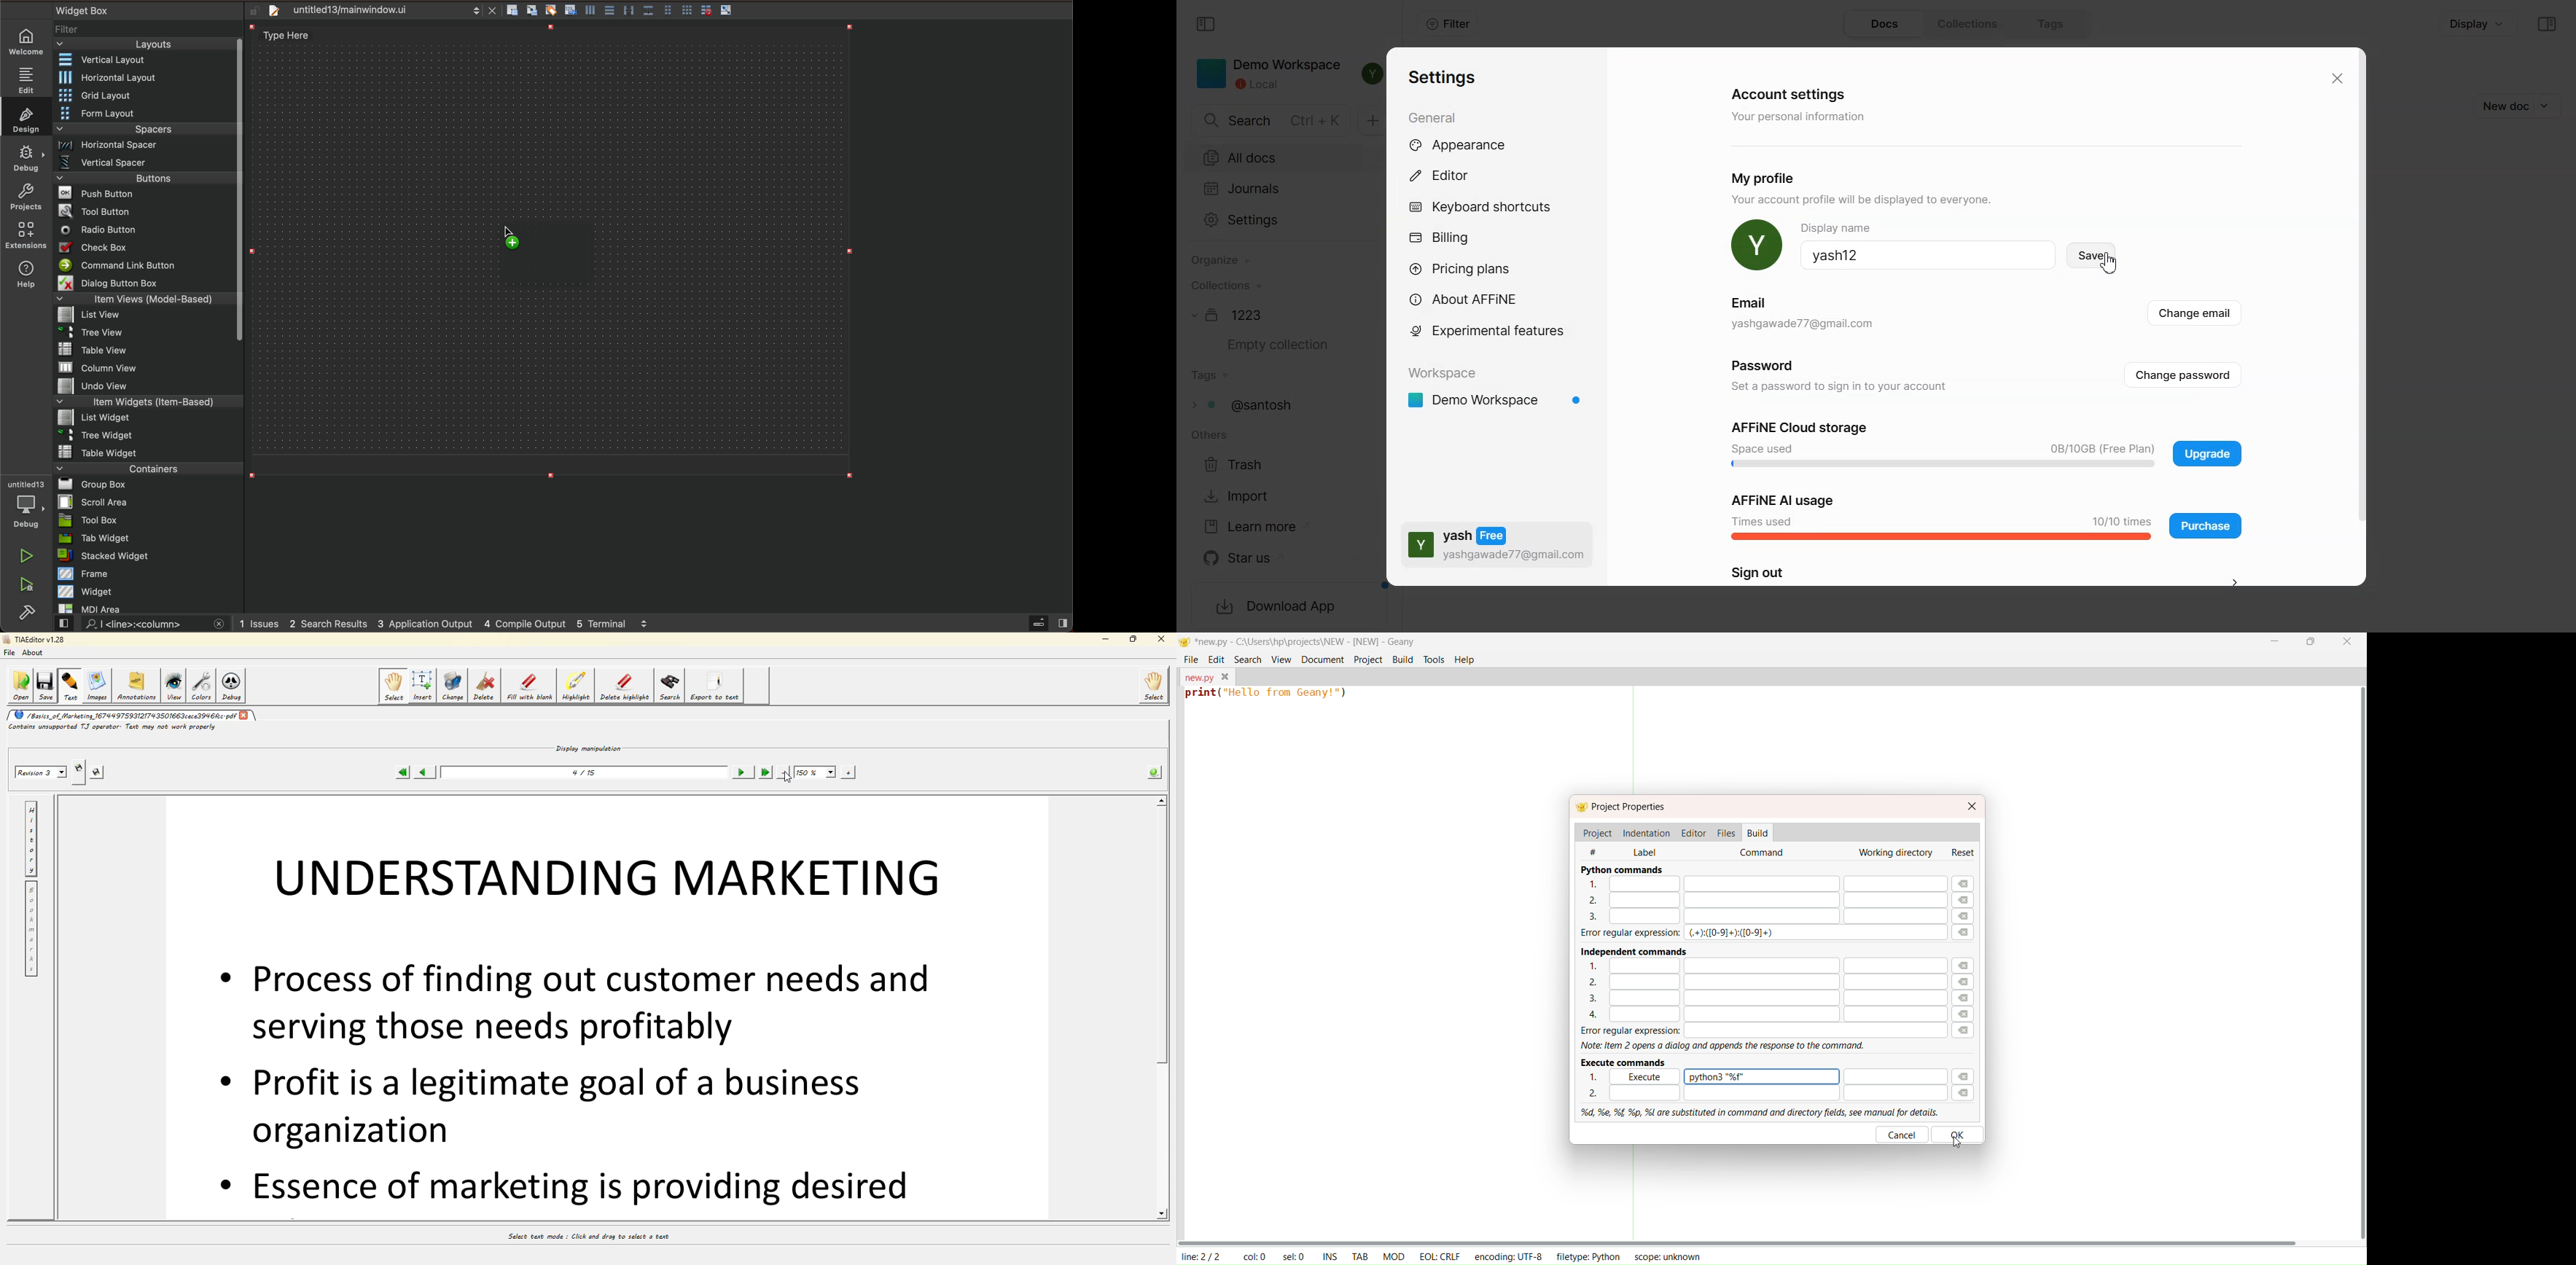  Describe the element at coordinates (150, 177) in the screenshot. I see `buttons` at that location.